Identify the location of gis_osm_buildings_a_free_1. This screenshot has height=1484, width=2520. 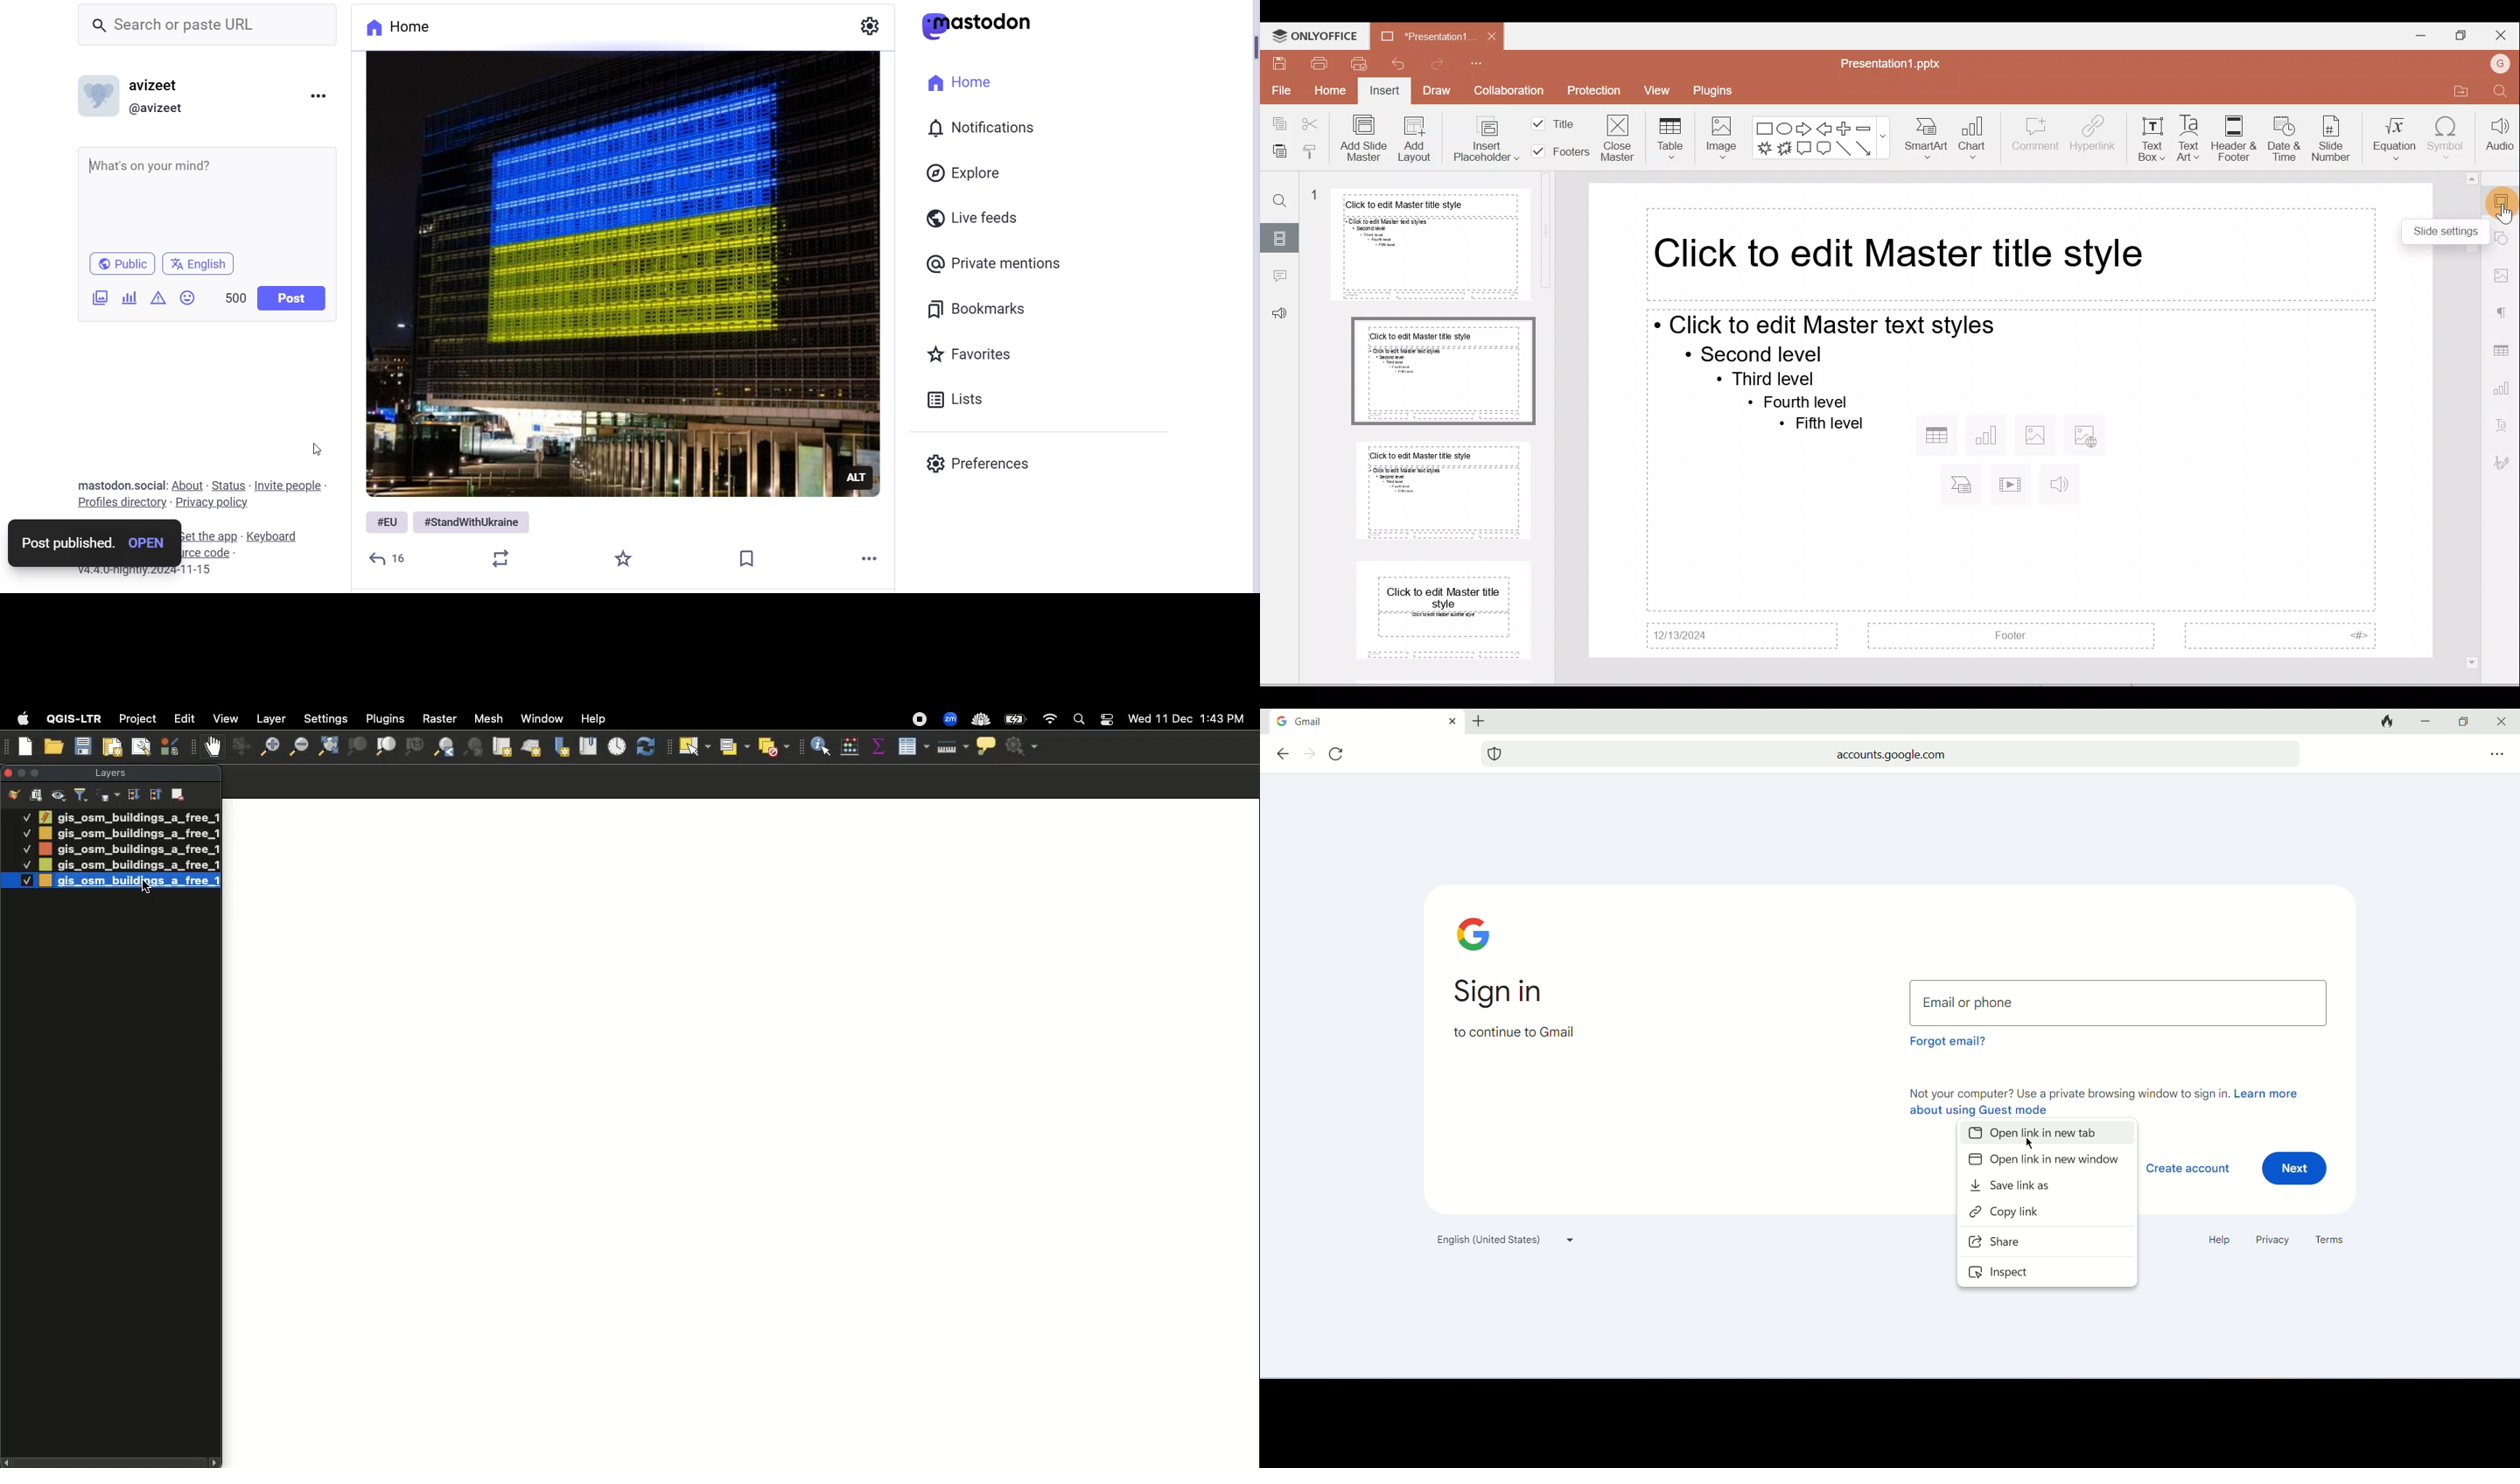
(129, 816).